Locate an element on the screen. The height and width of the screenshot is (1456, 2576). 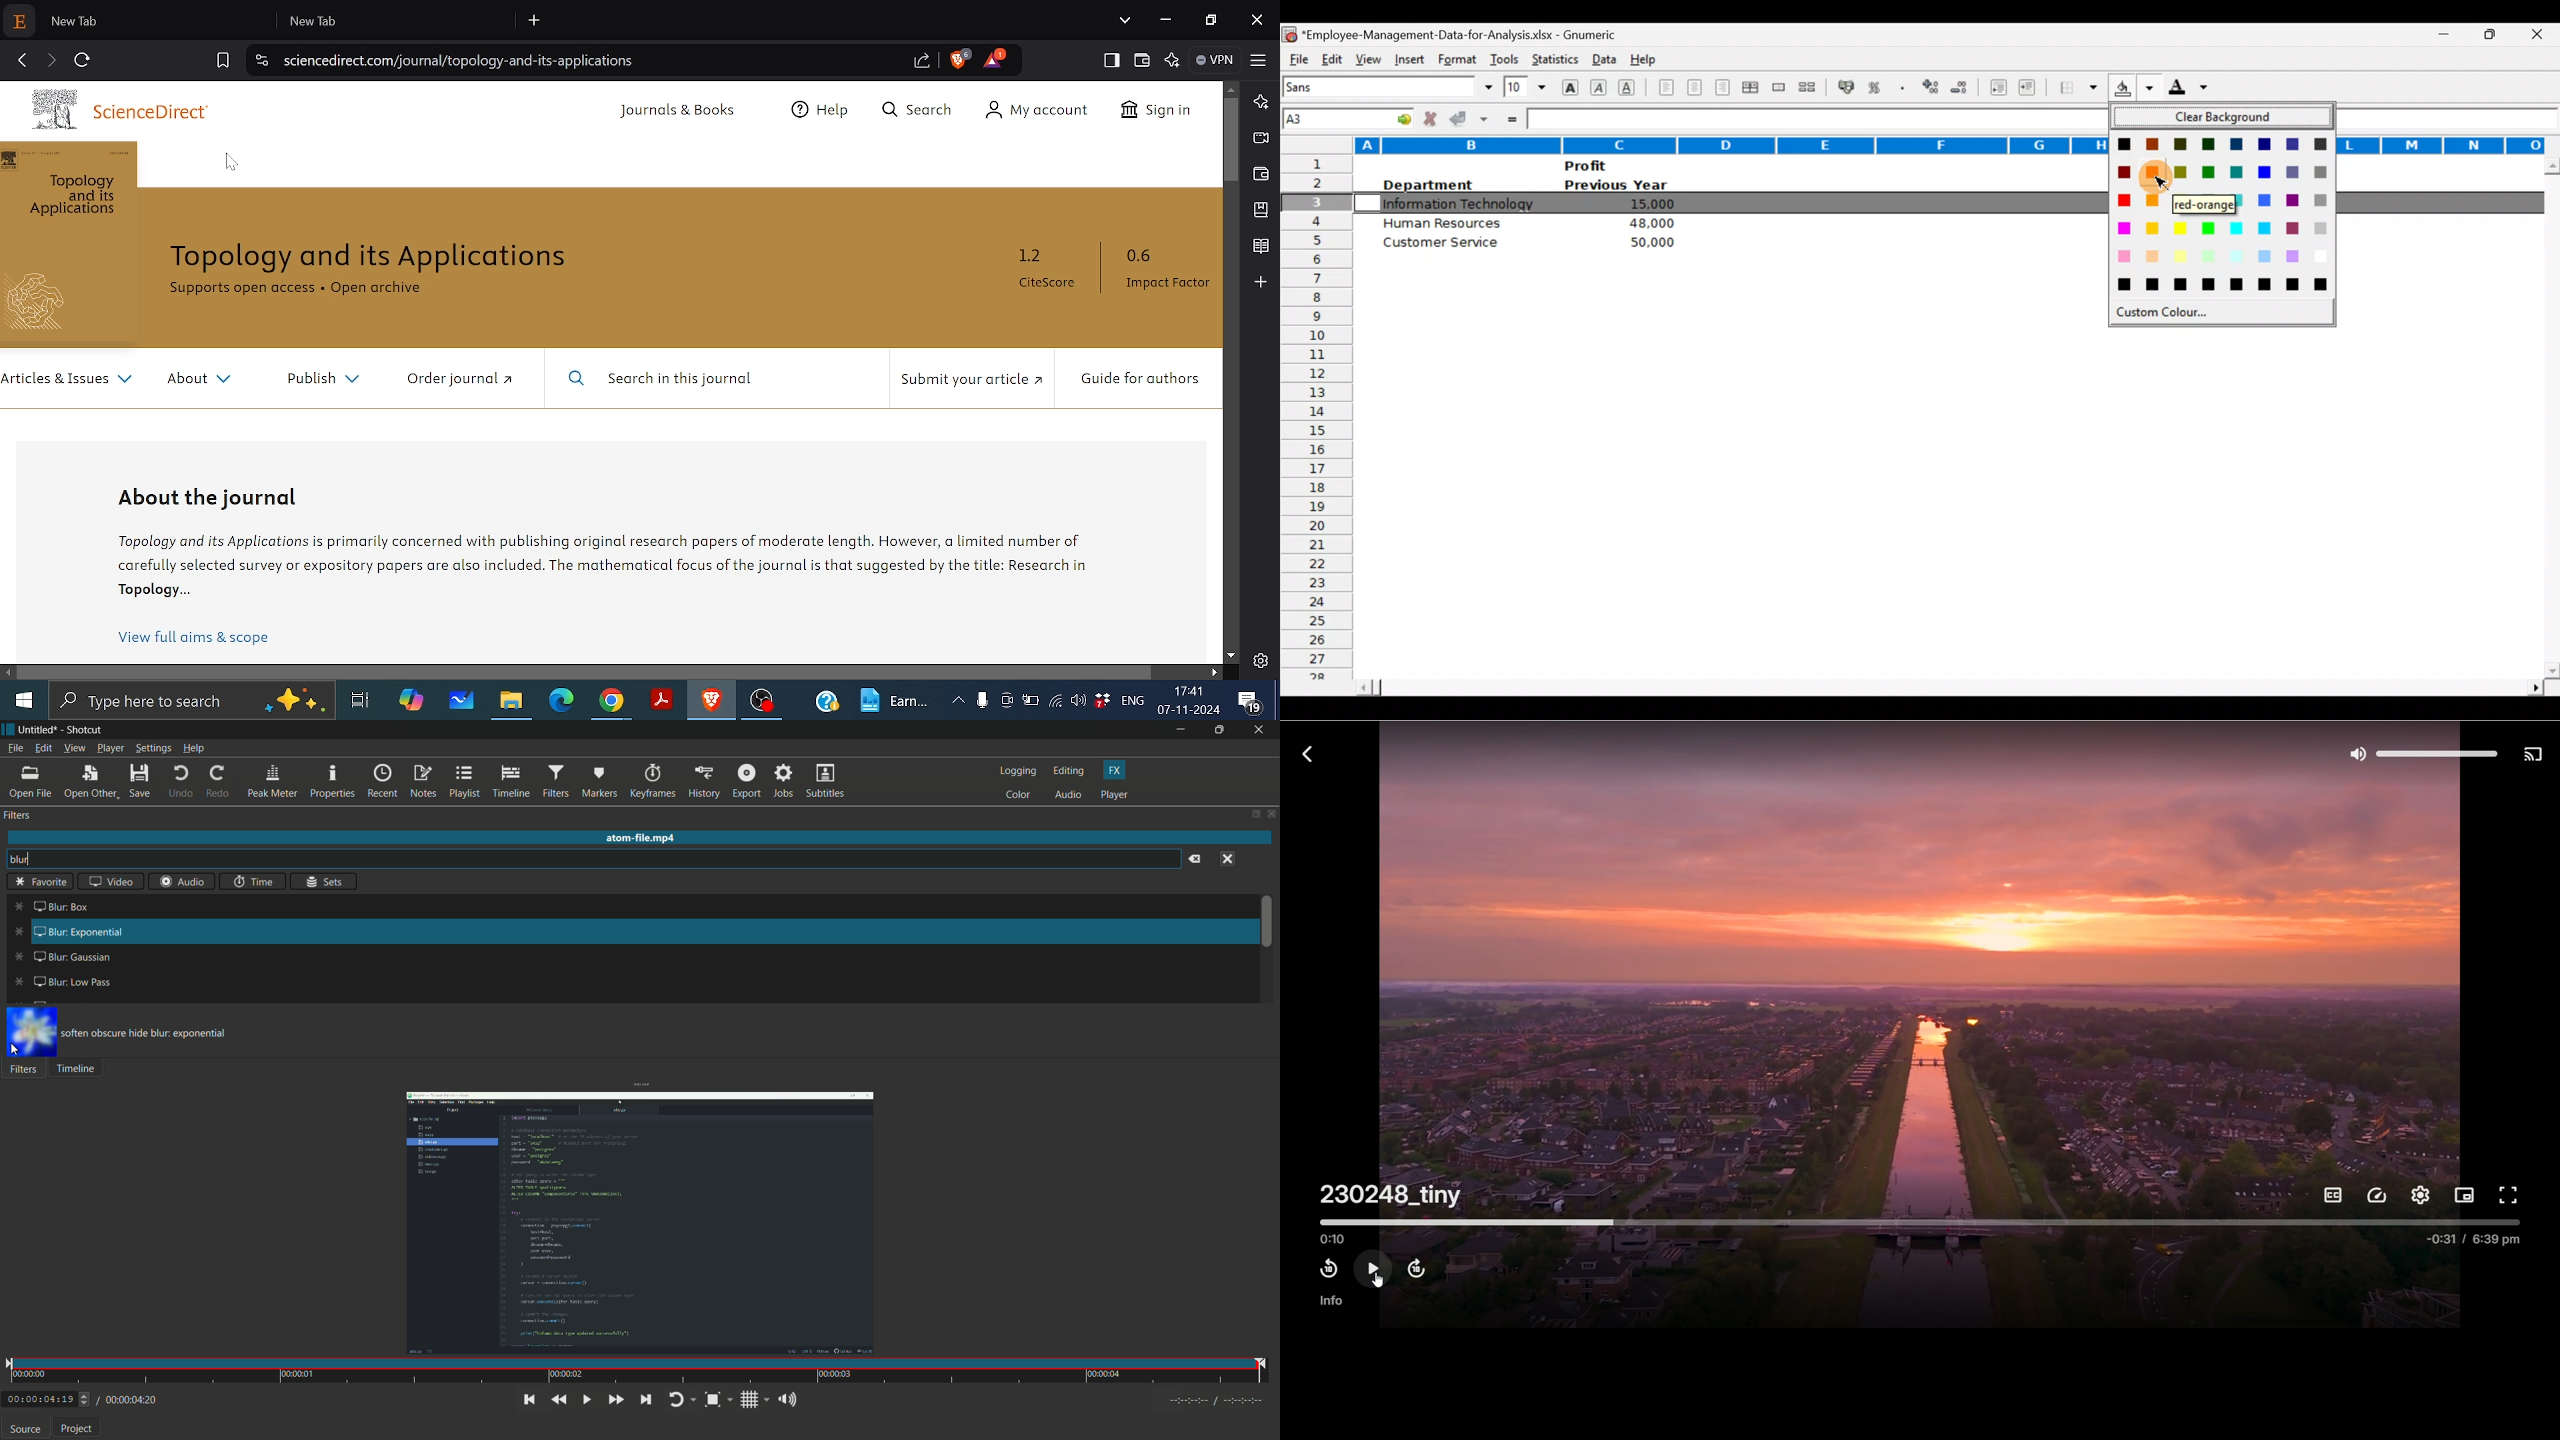
picture in picture is located at coordinates (2465, 1195).